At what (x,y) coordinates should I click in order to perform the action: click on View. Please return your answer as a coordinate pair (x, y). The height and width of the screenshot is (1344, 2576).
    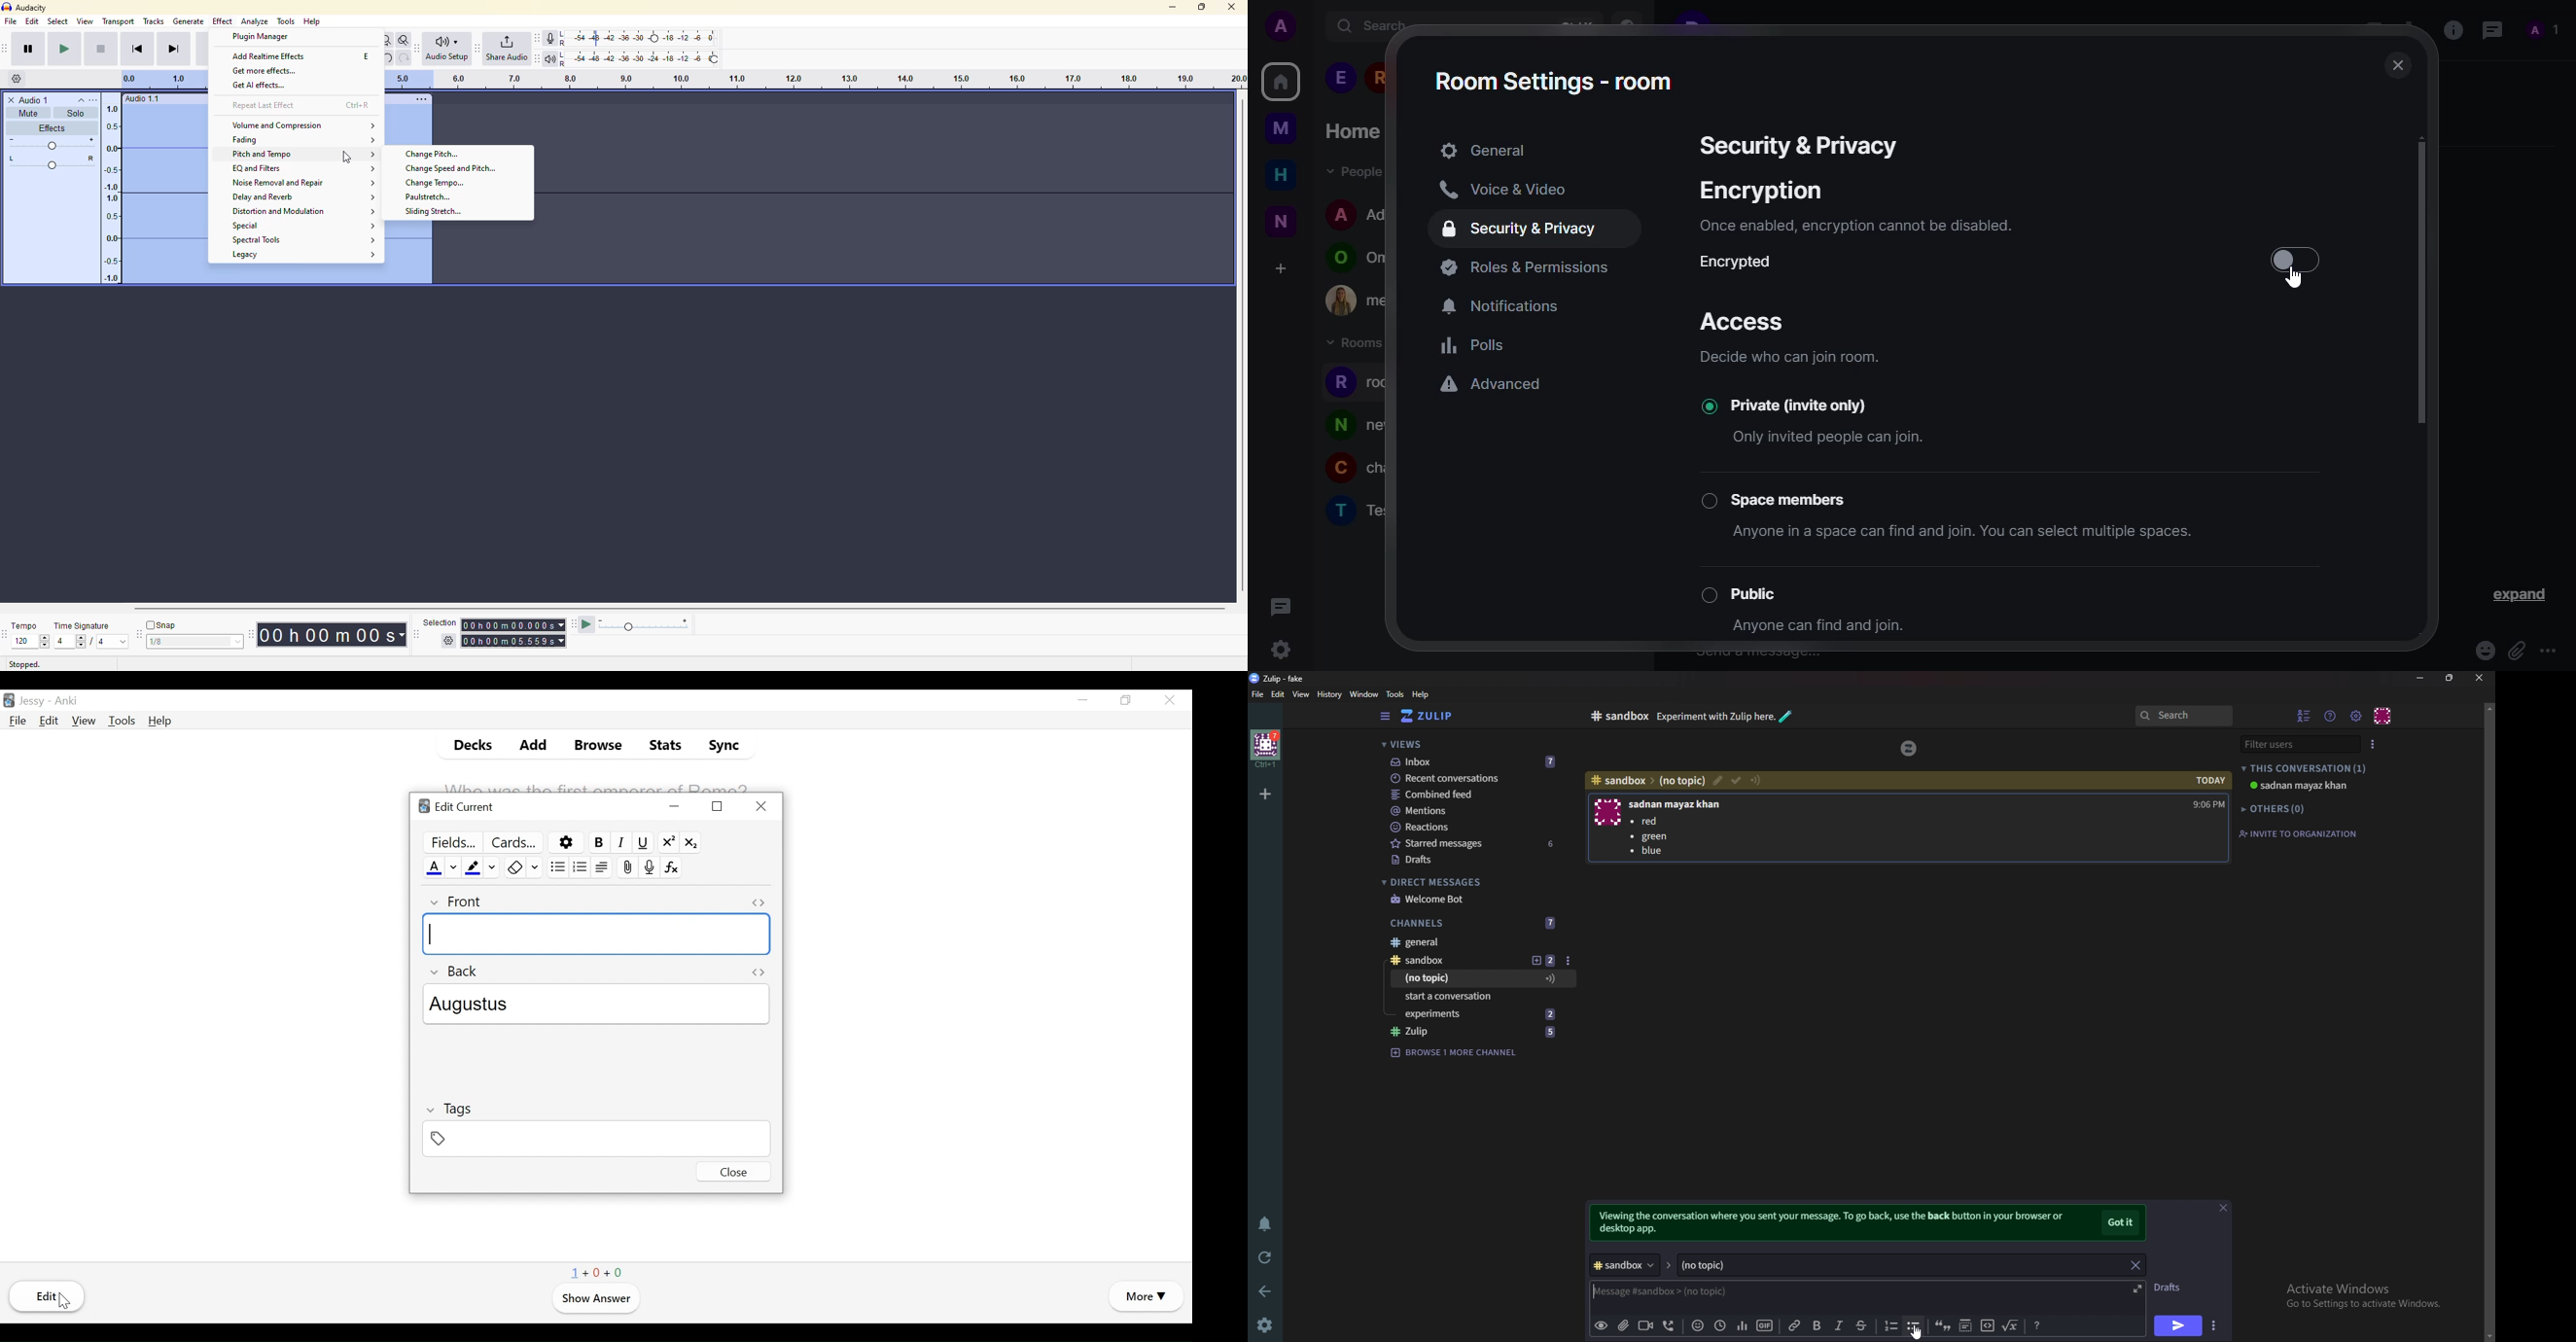
    Looking at the image, I should click on (1302, 695).